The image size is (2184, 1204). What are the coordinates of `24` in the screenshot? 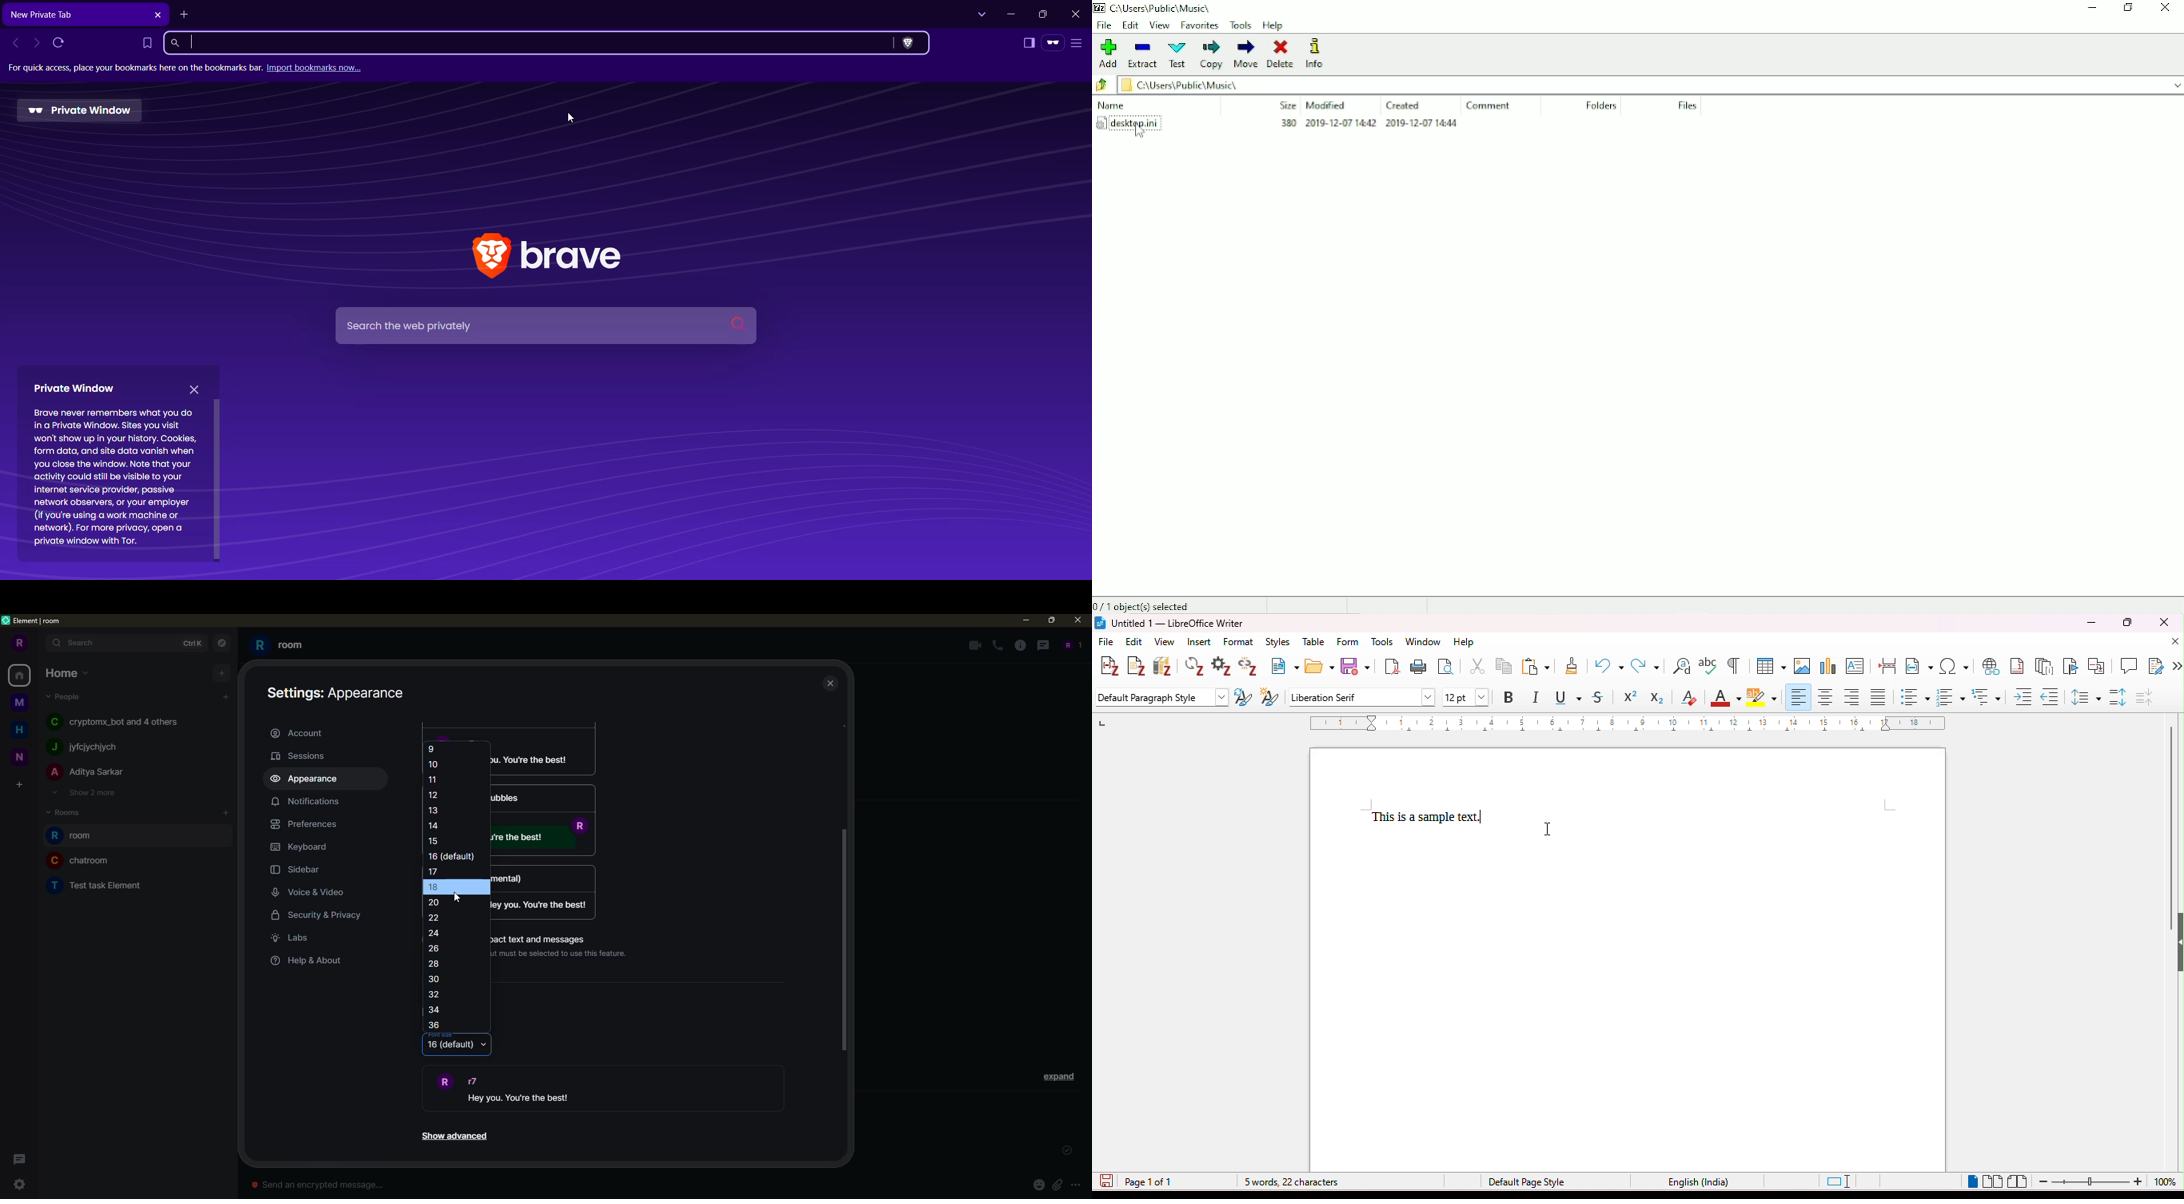 It's located at (435, 934).